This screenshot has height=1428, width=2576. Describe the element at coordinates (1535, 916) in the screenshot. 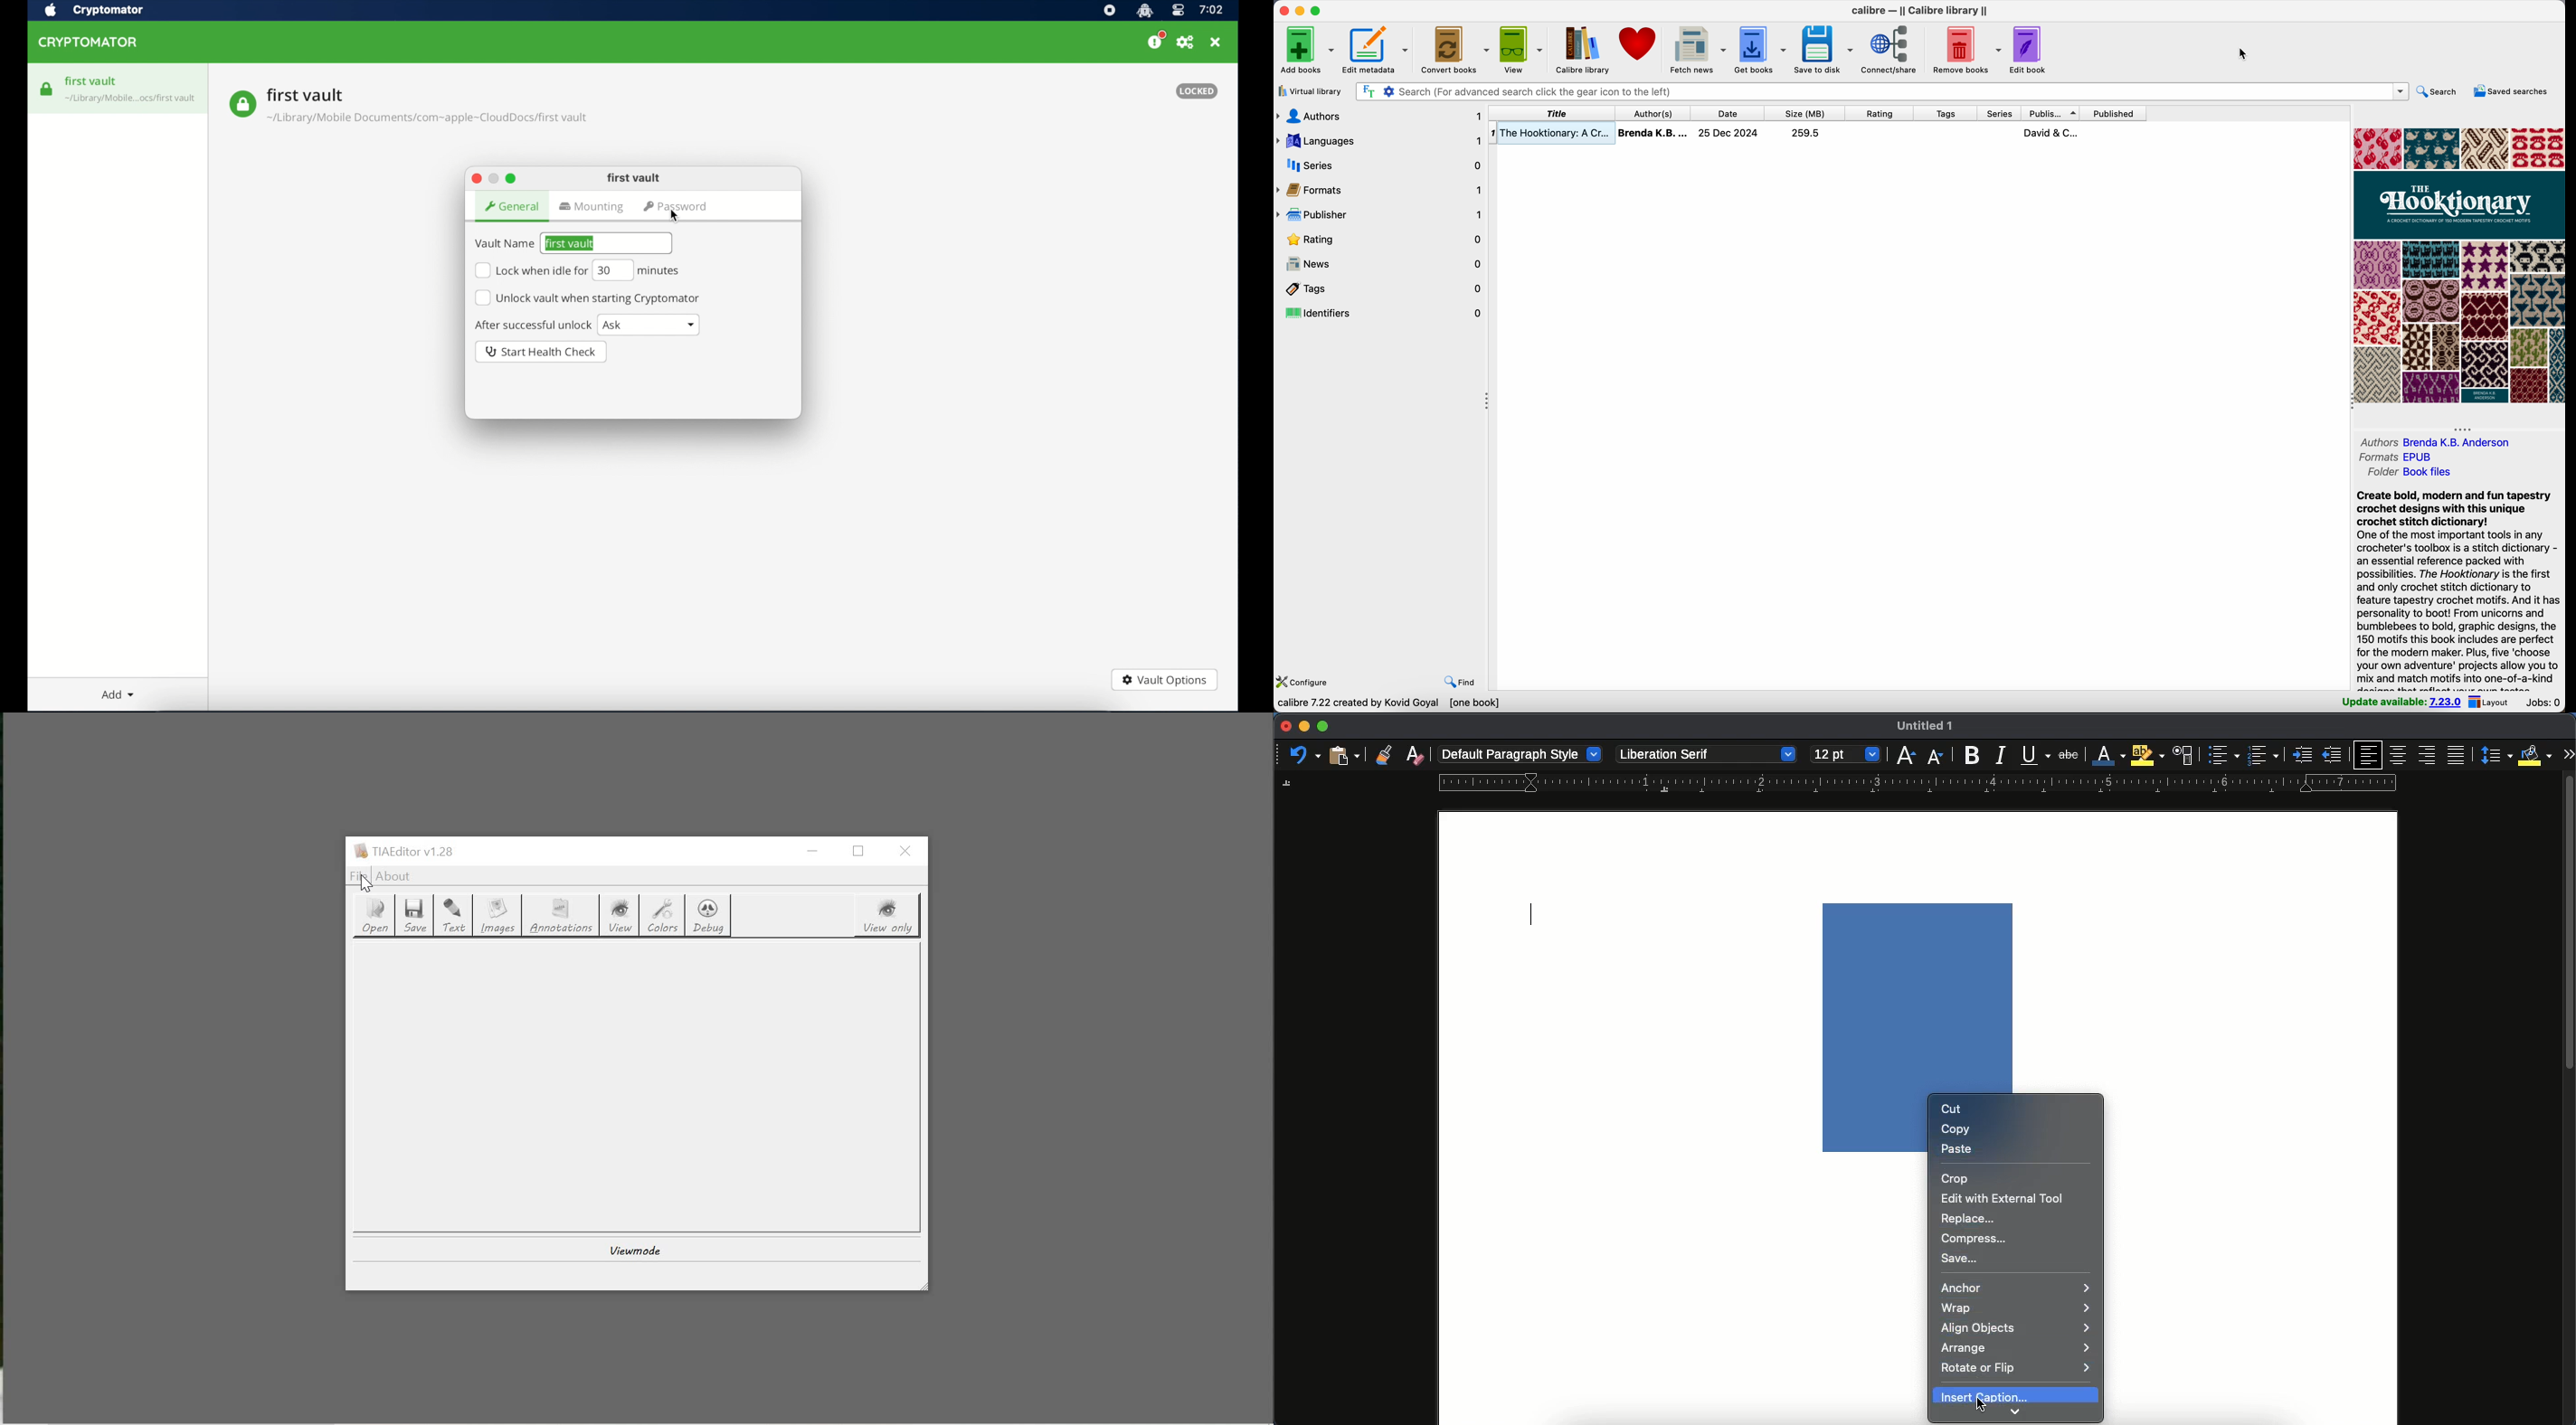

I see `typing` at that location.